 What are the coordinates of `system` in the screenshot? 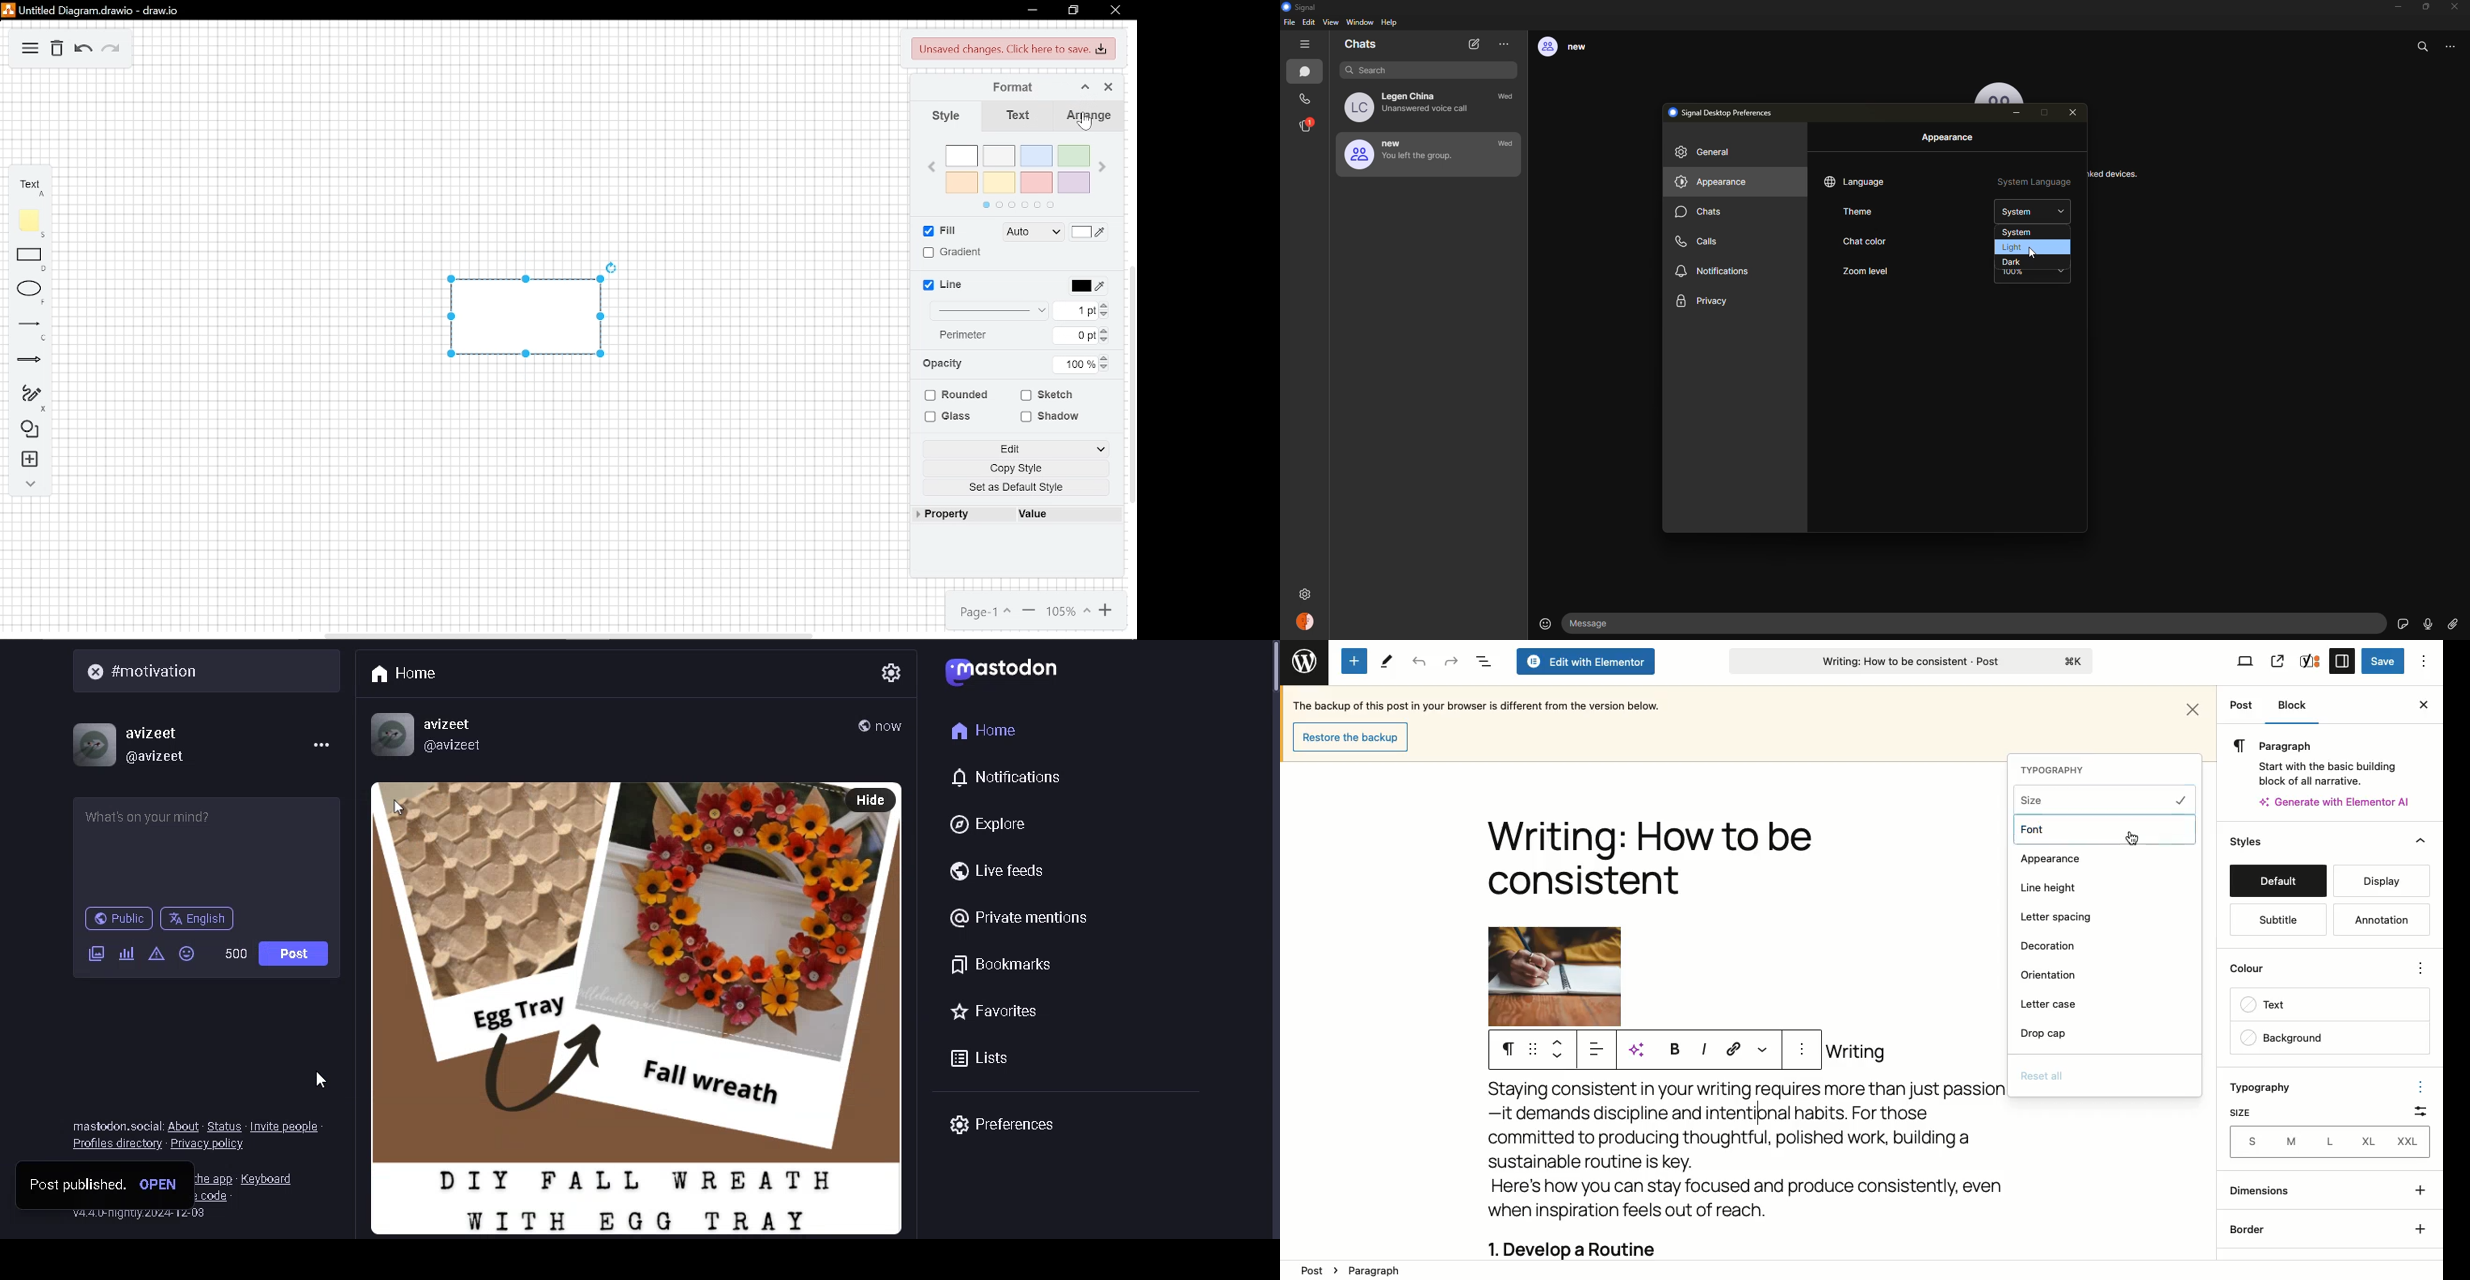 It's located at (2016, 233).